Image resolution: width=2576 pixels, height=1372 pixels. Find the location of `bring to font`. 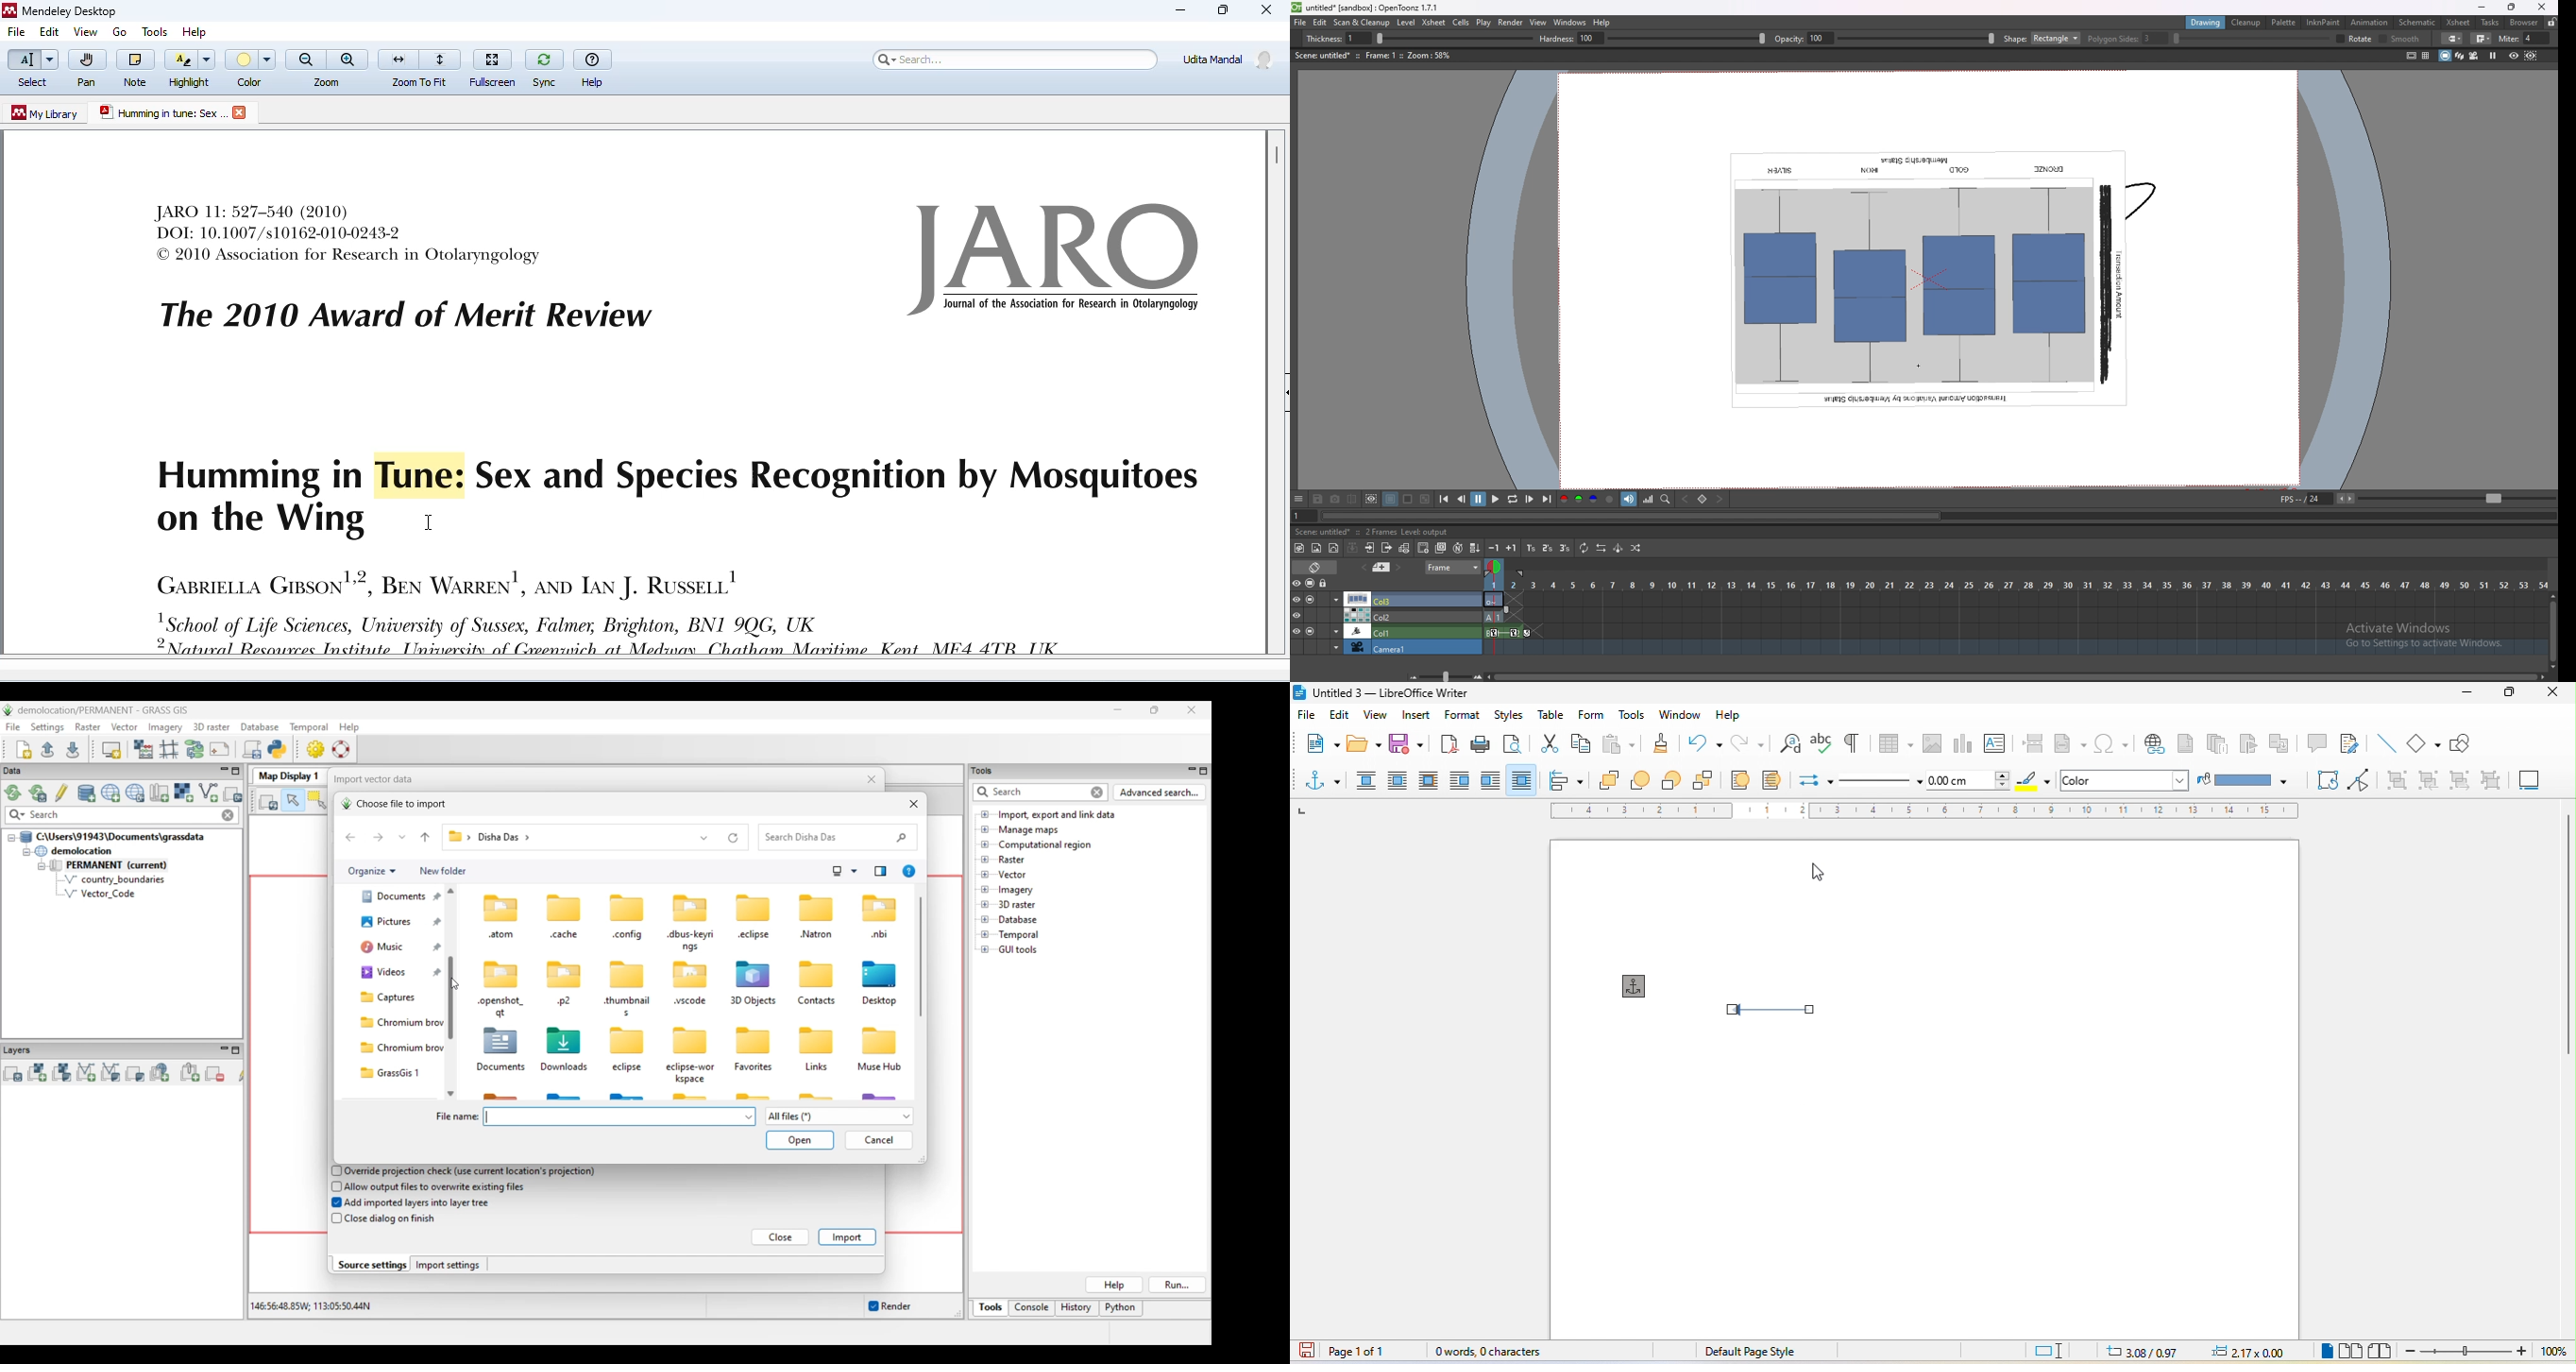

bring to font is located at coordinates (1612, 780).